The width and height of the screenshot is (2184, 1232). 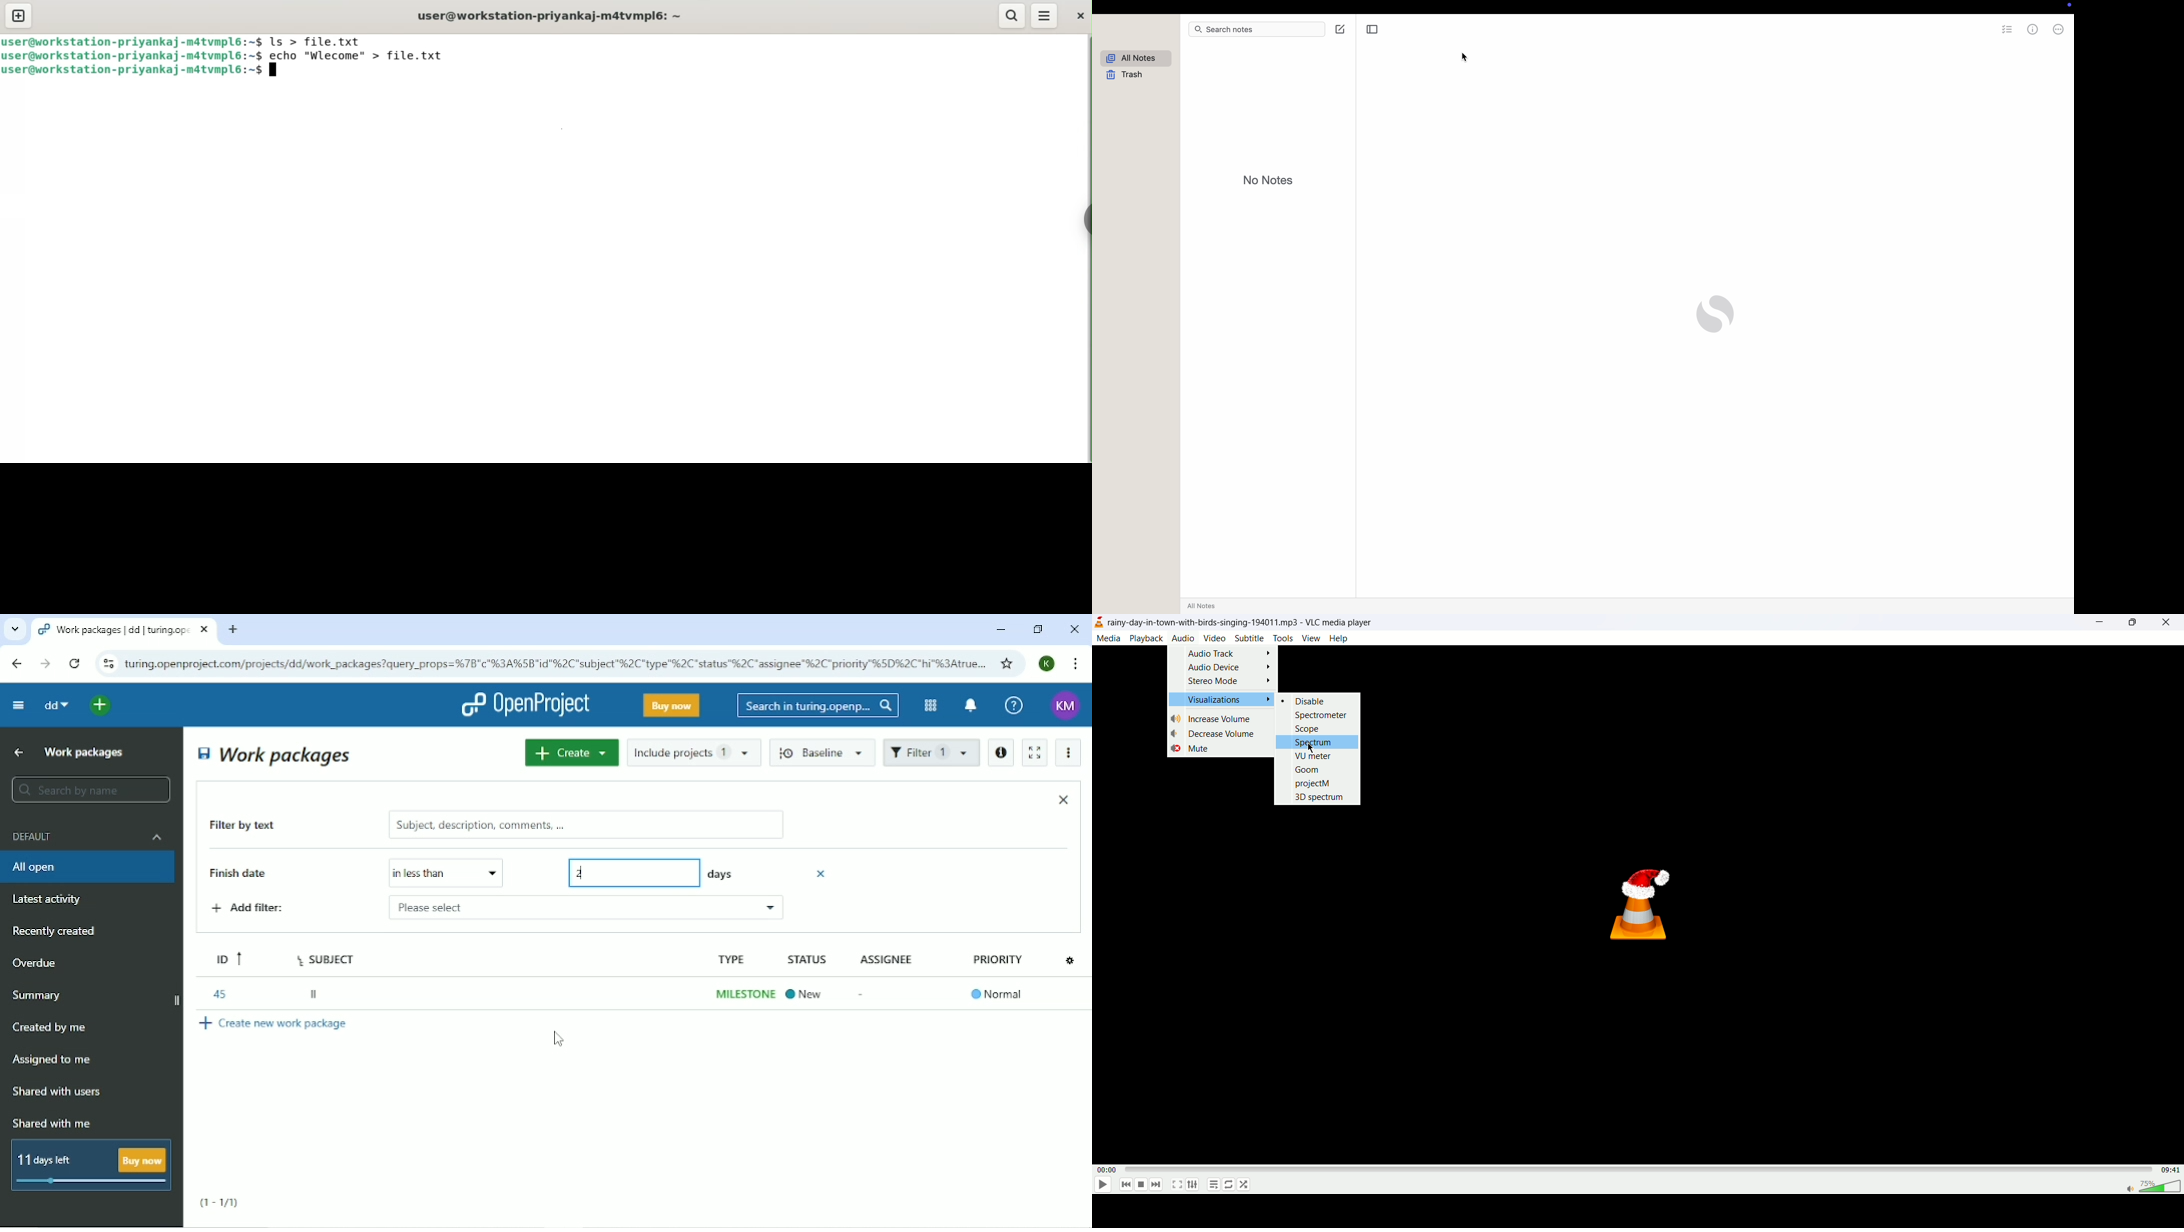 What do you see at coordinates (1217, 733) in the screenshot?
I see `decrease volume` at bounding box center [1217, 733].